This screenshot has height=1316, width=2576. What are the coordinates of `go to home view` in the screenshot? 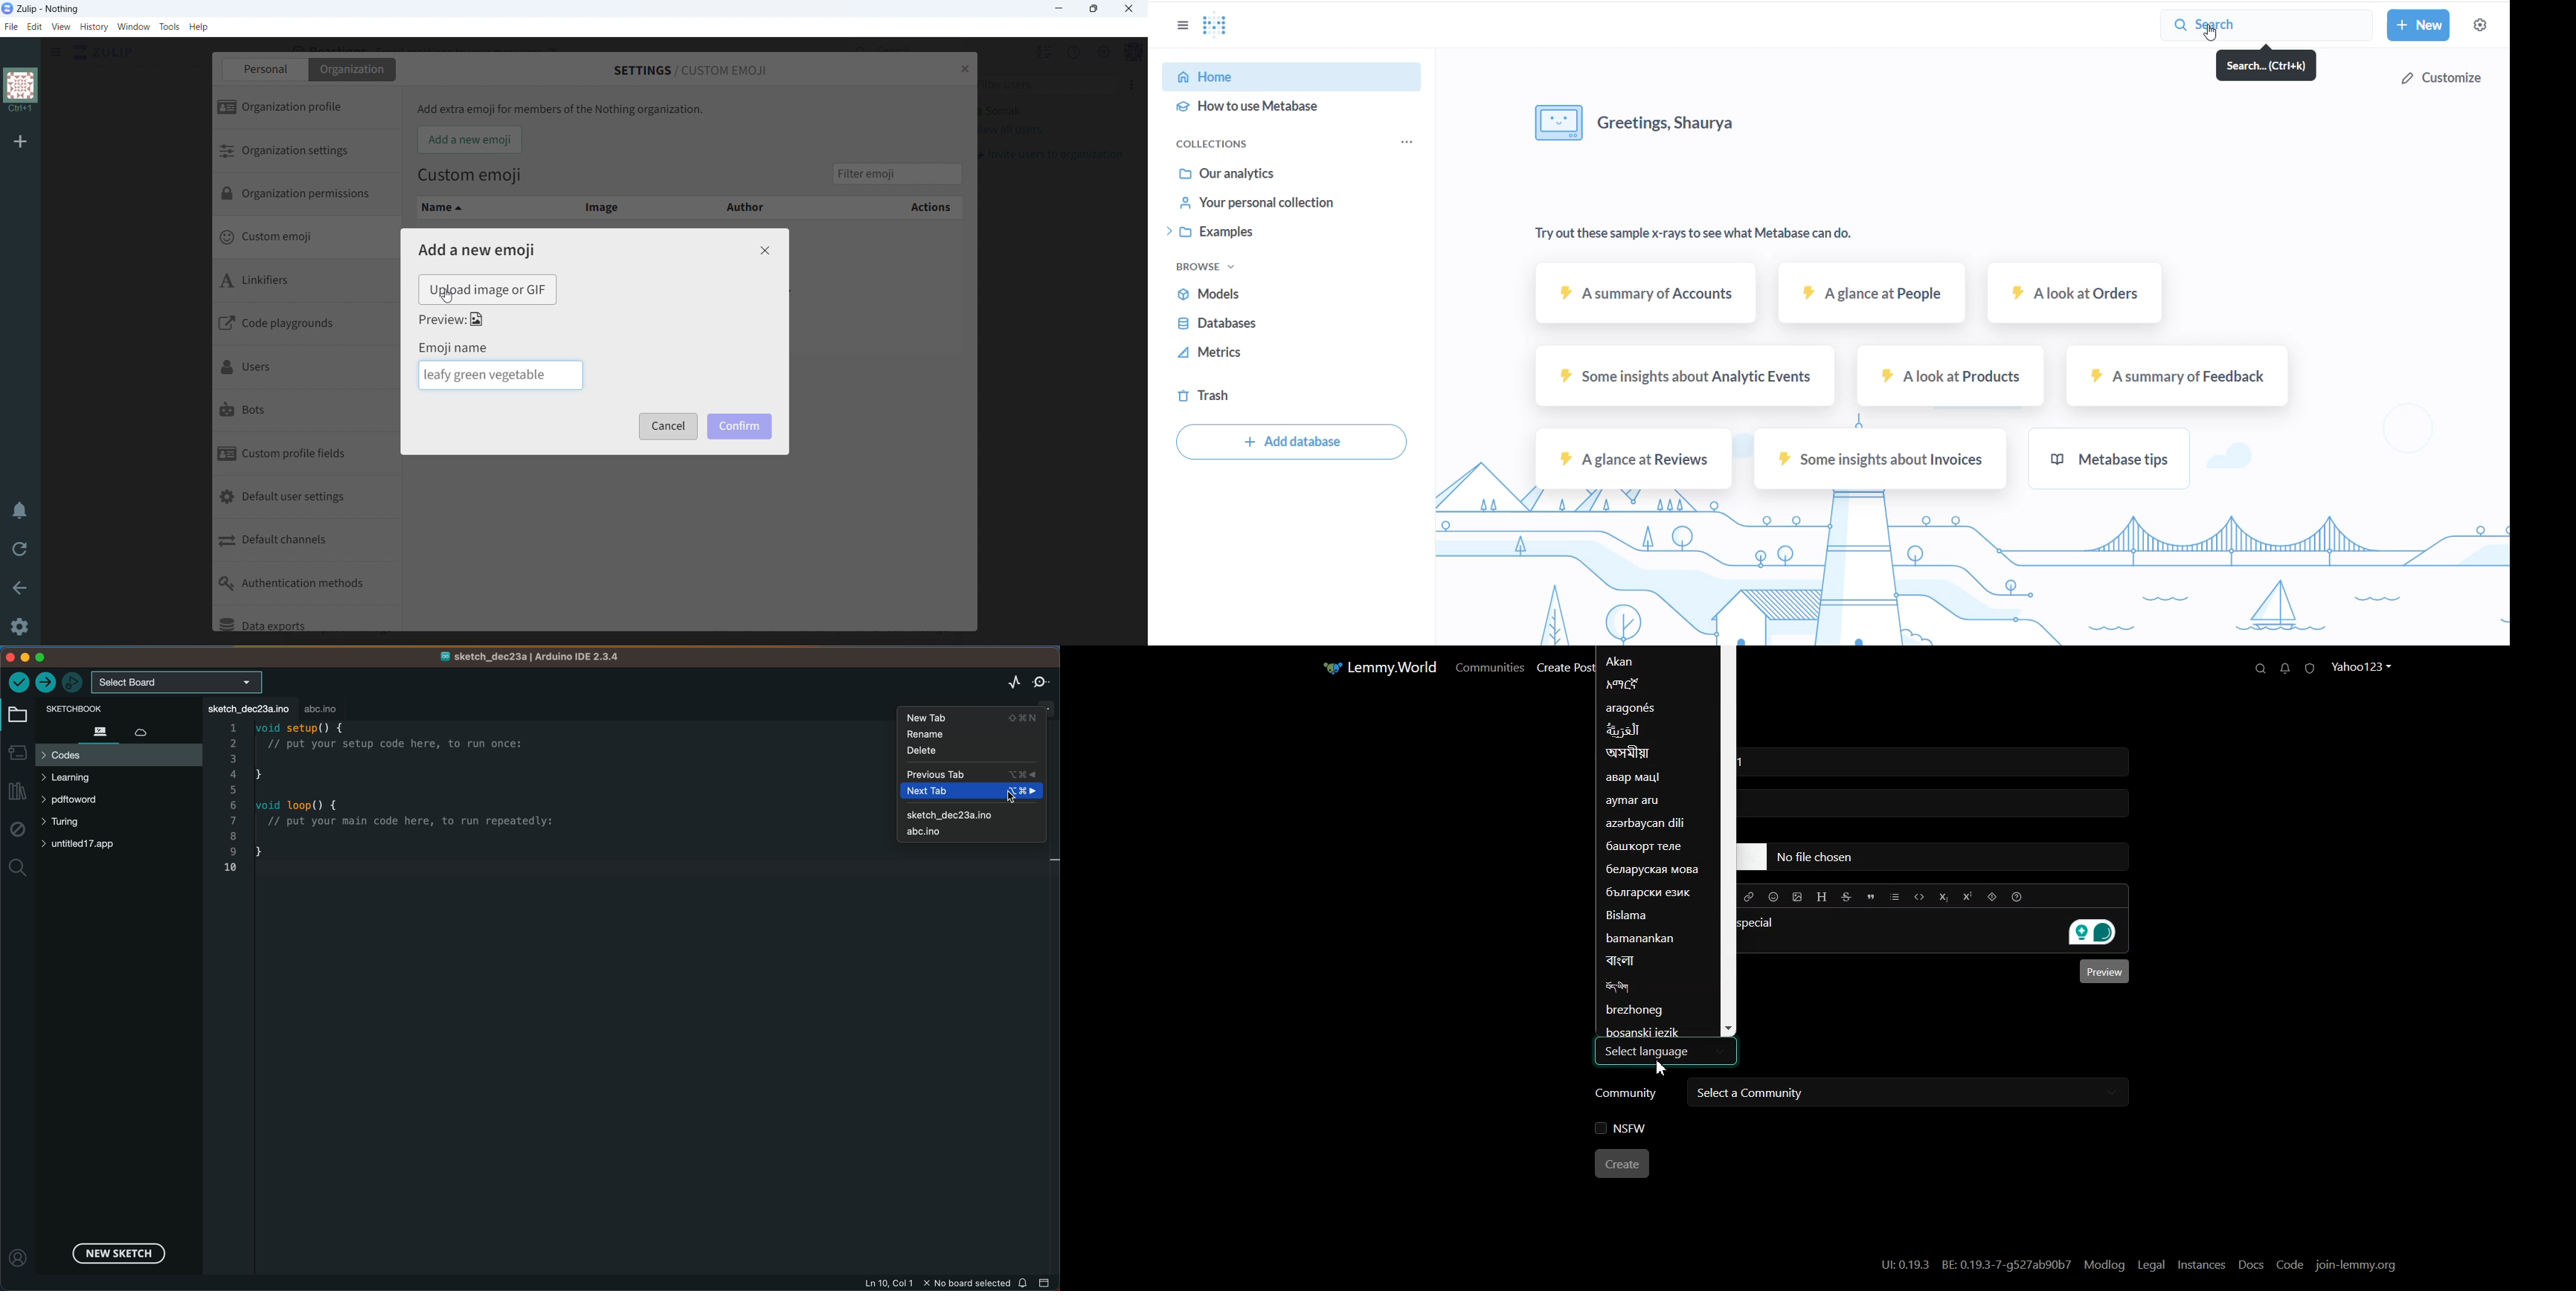 It's located at (103, 53).